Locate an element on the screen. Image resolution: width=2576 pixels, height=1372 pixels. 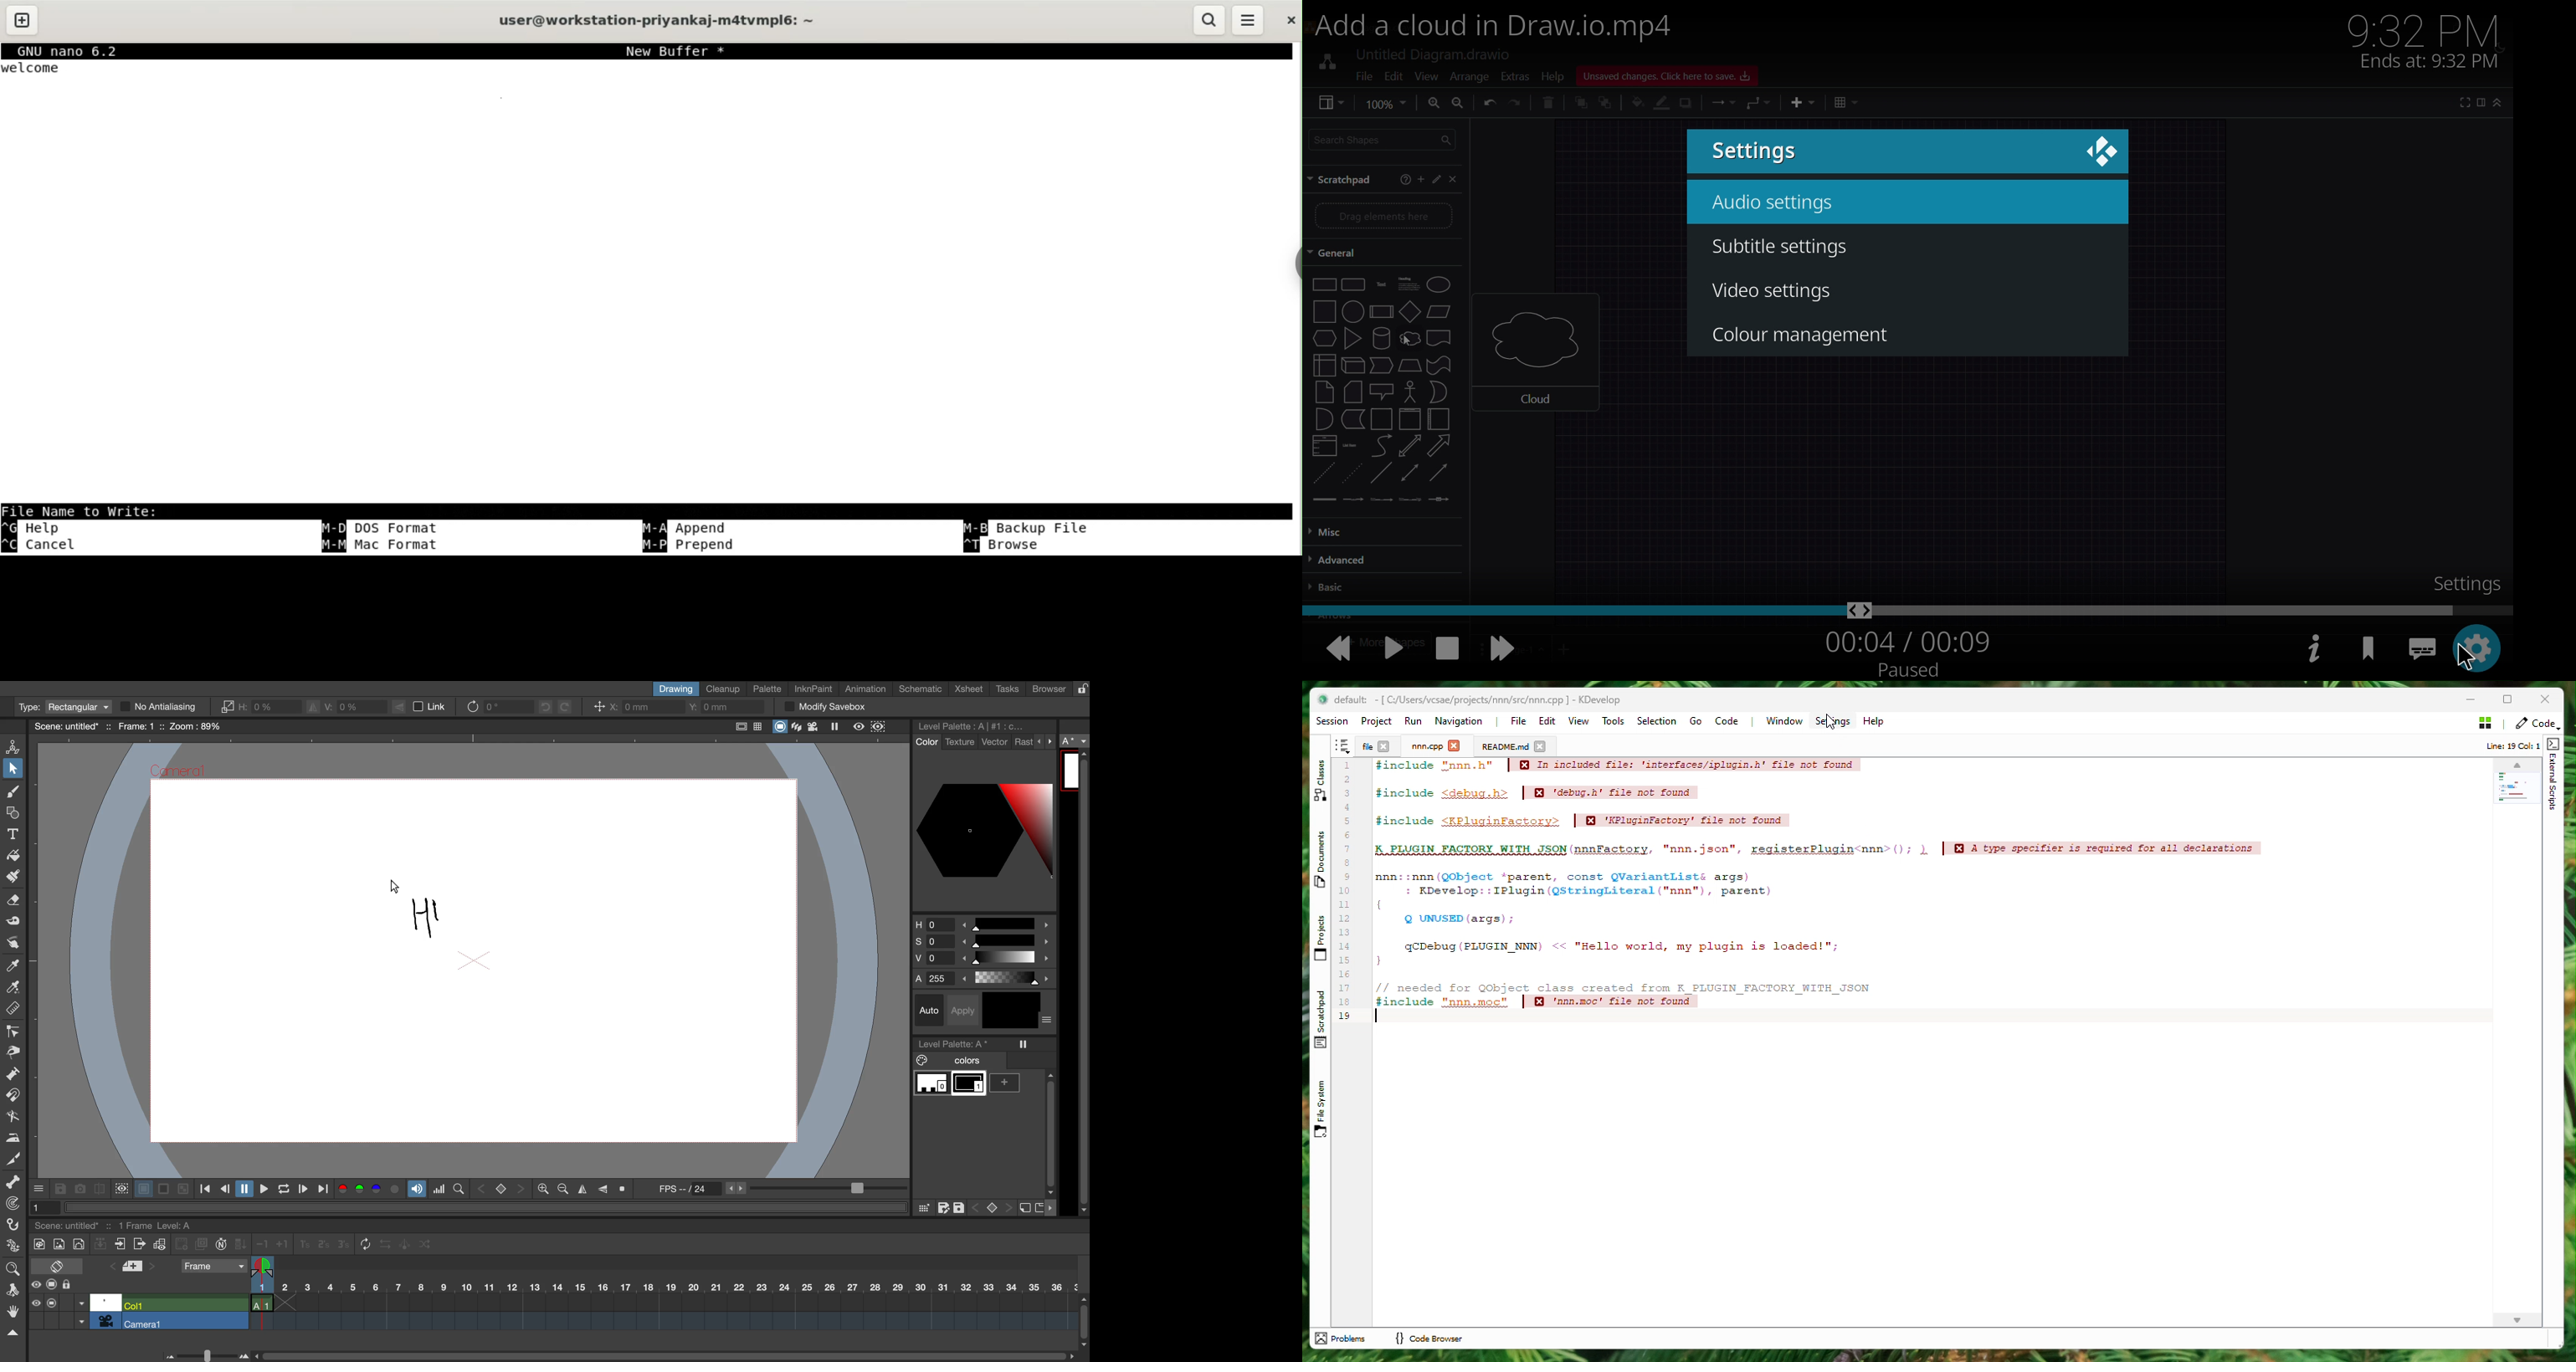
rotate is located at coordinates (492, 706).